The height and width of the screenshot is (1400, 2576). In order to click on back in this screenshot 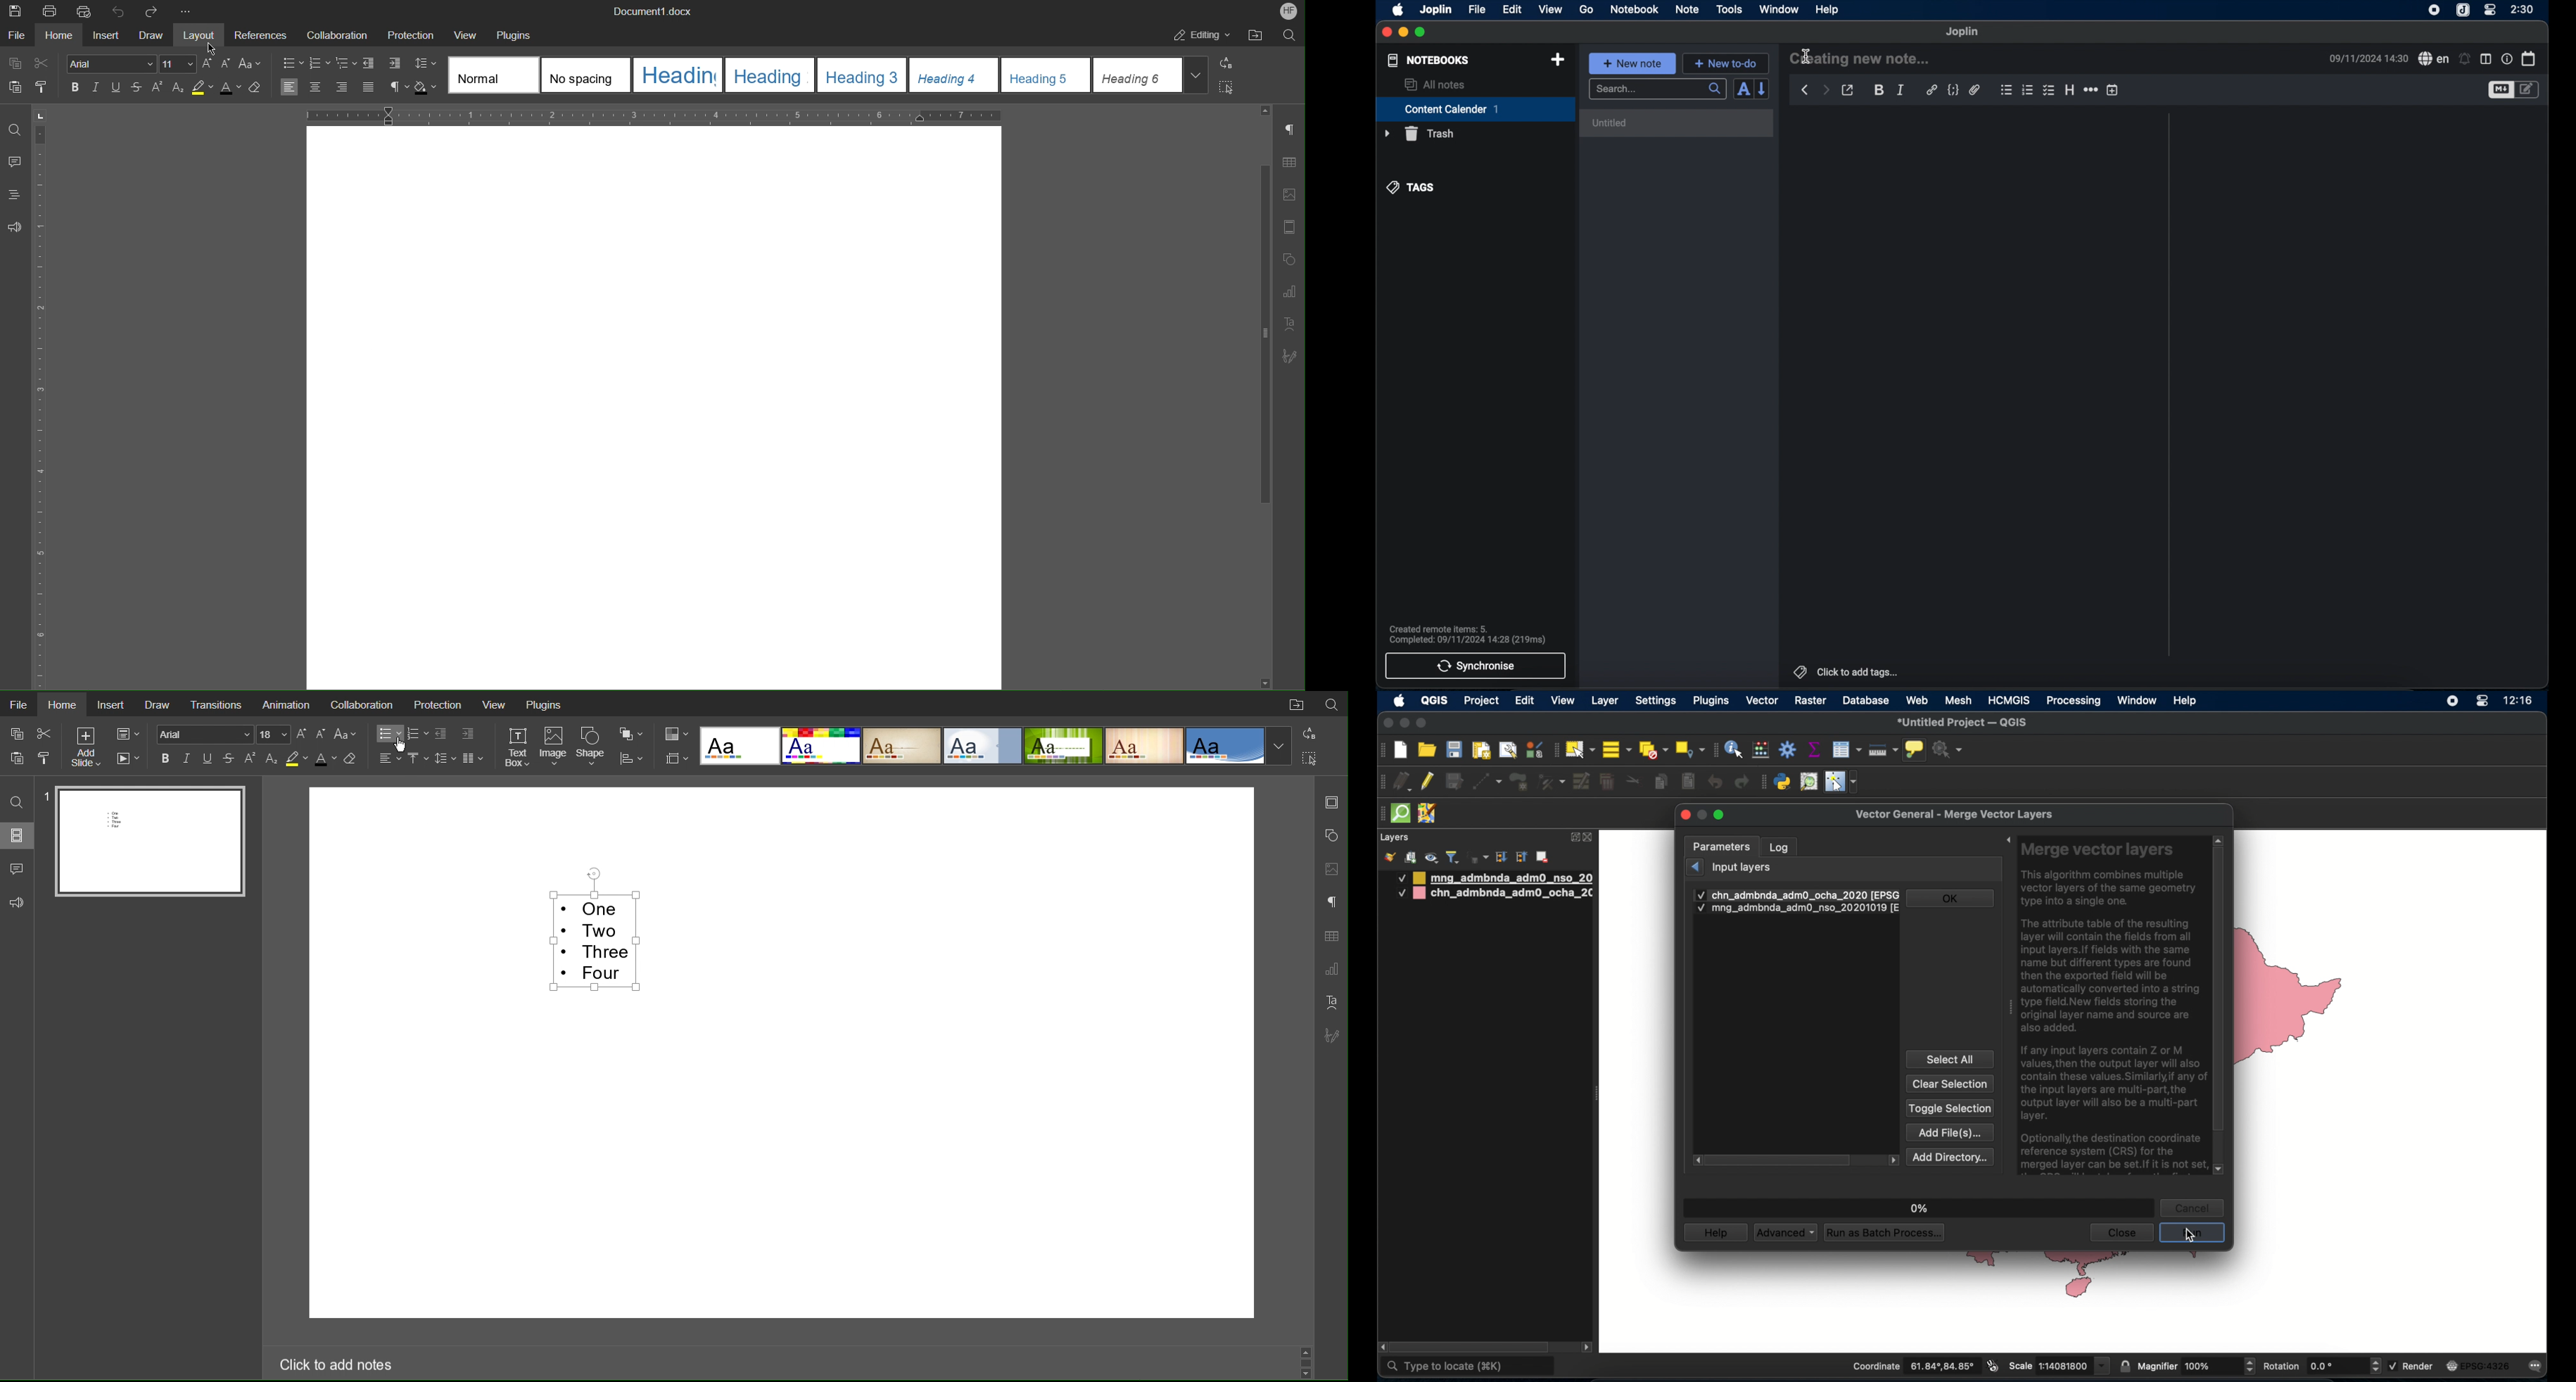, I will do `click(1806, 90)`.